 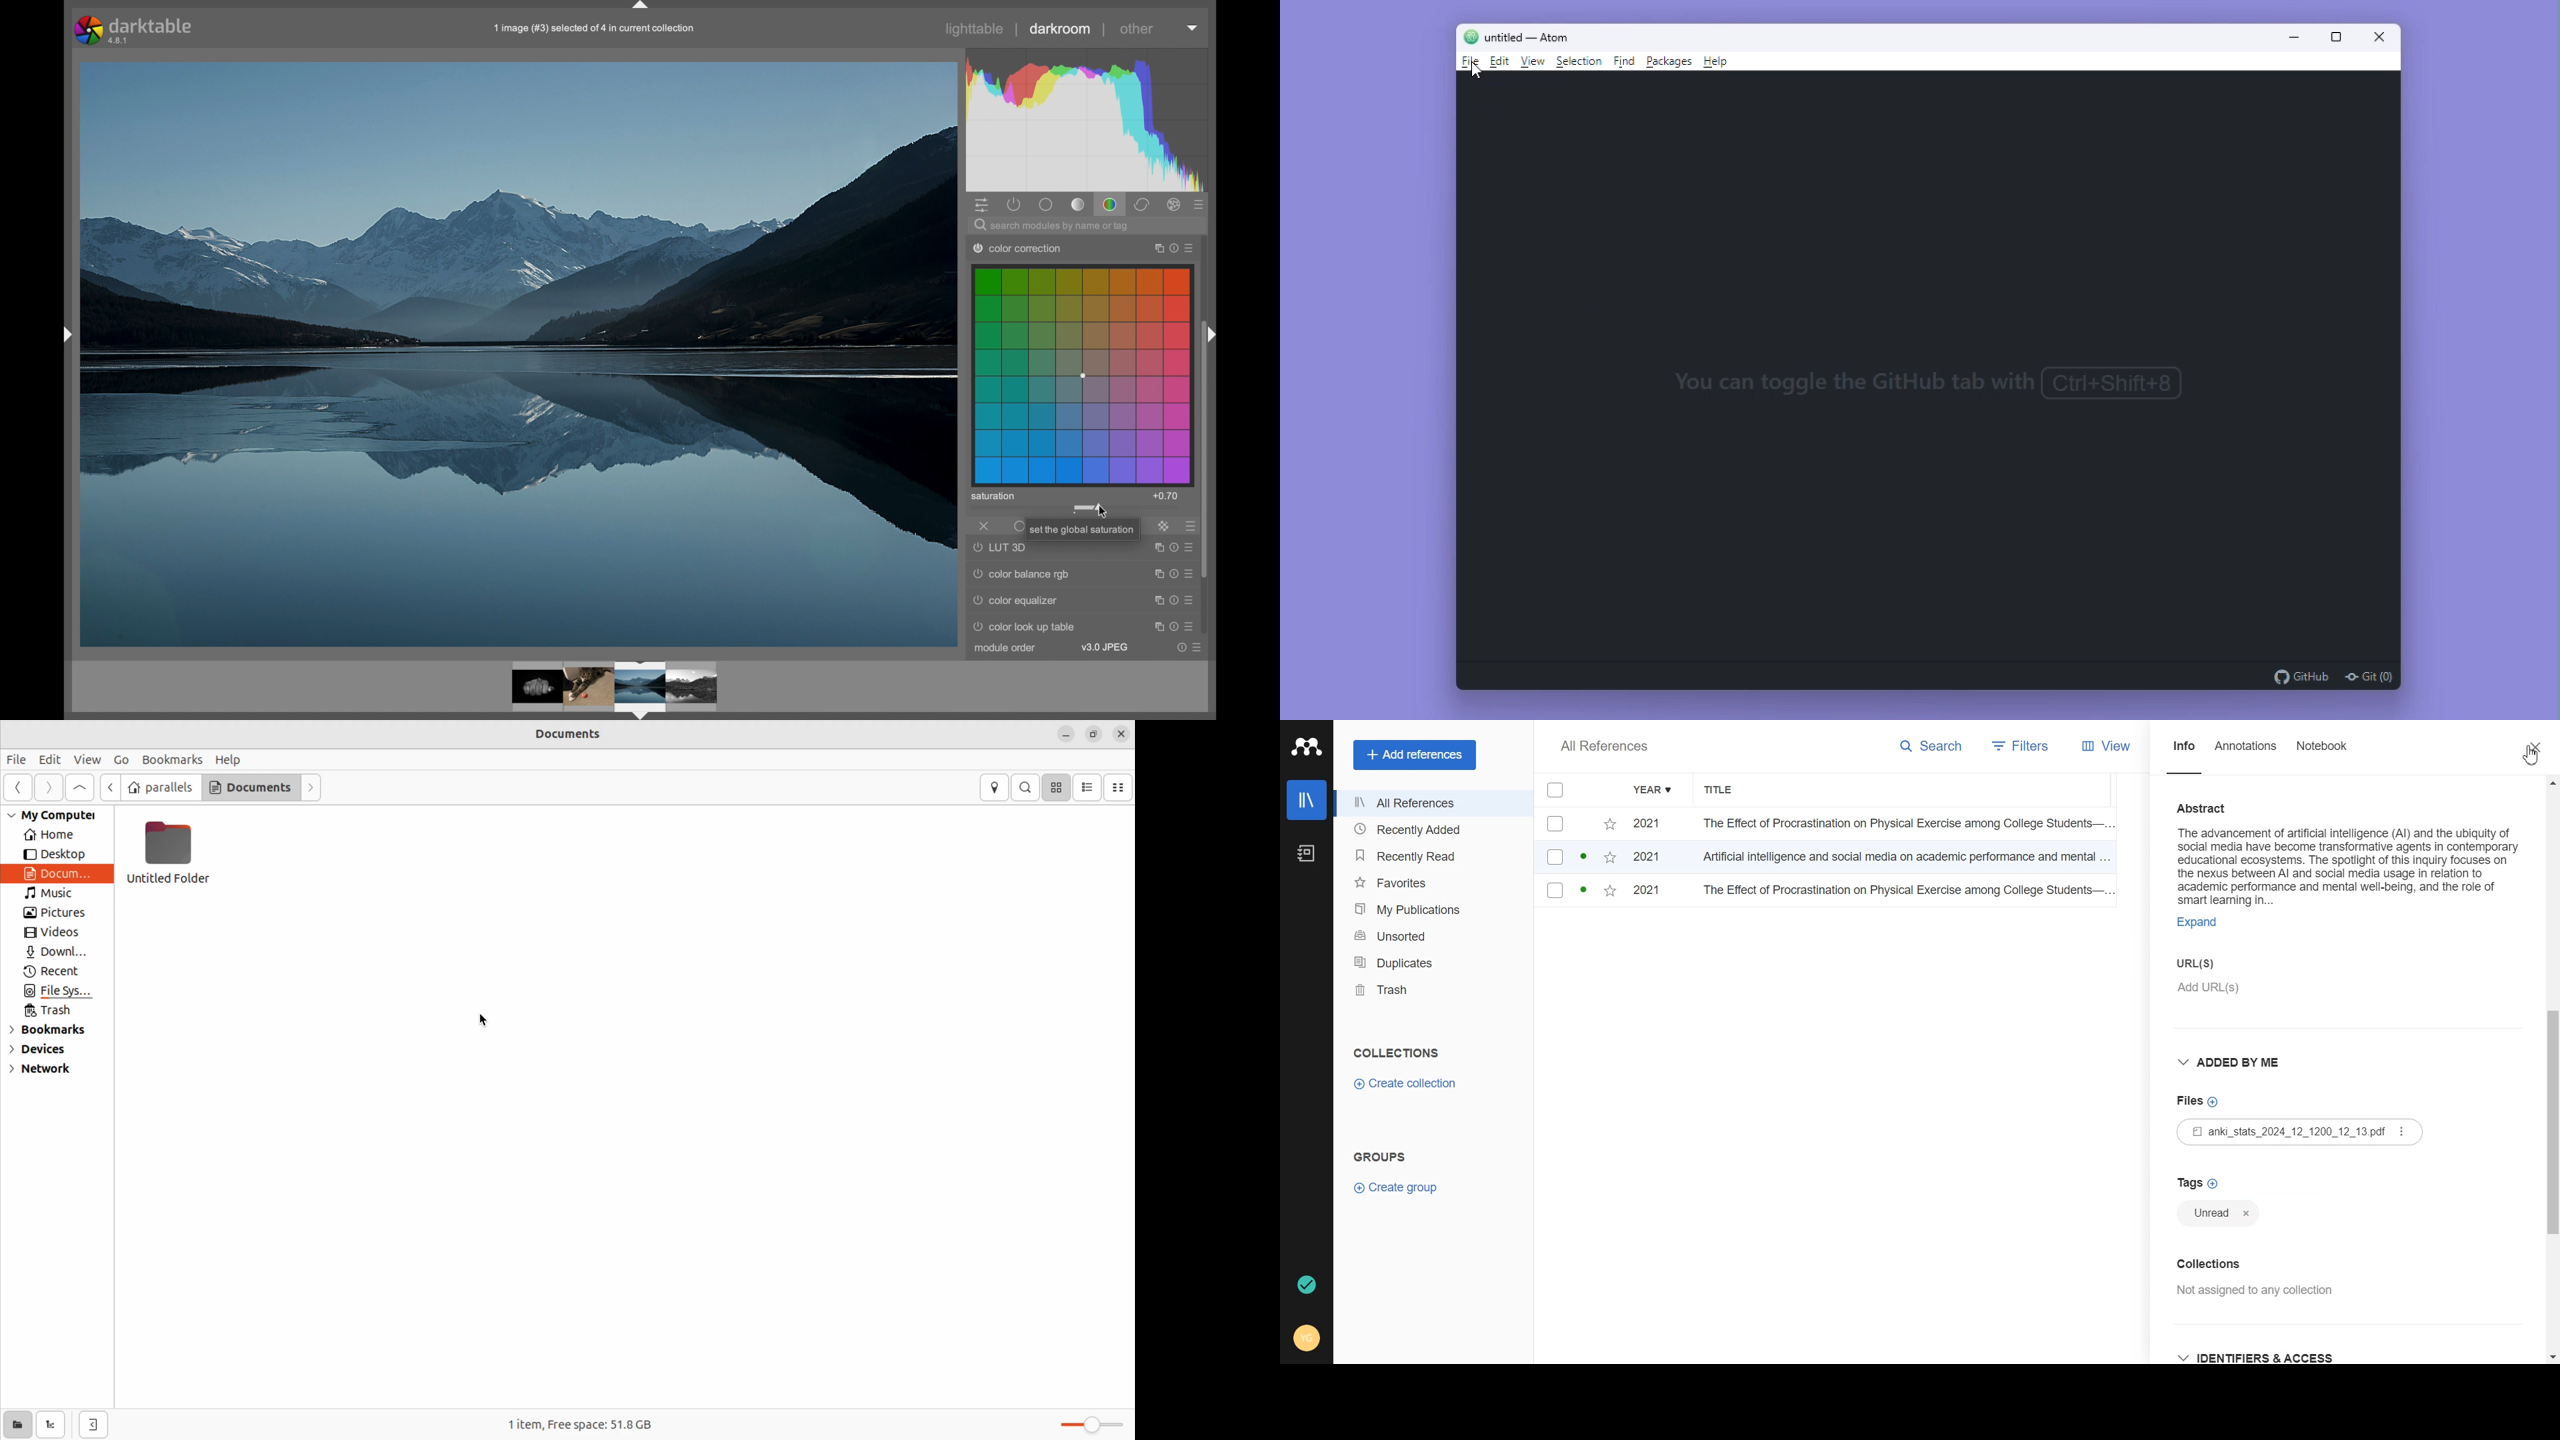 What do you see at coordinates (93, 1425) in the screenshot?
I see `close editor` at bounding box center [93, 1425].